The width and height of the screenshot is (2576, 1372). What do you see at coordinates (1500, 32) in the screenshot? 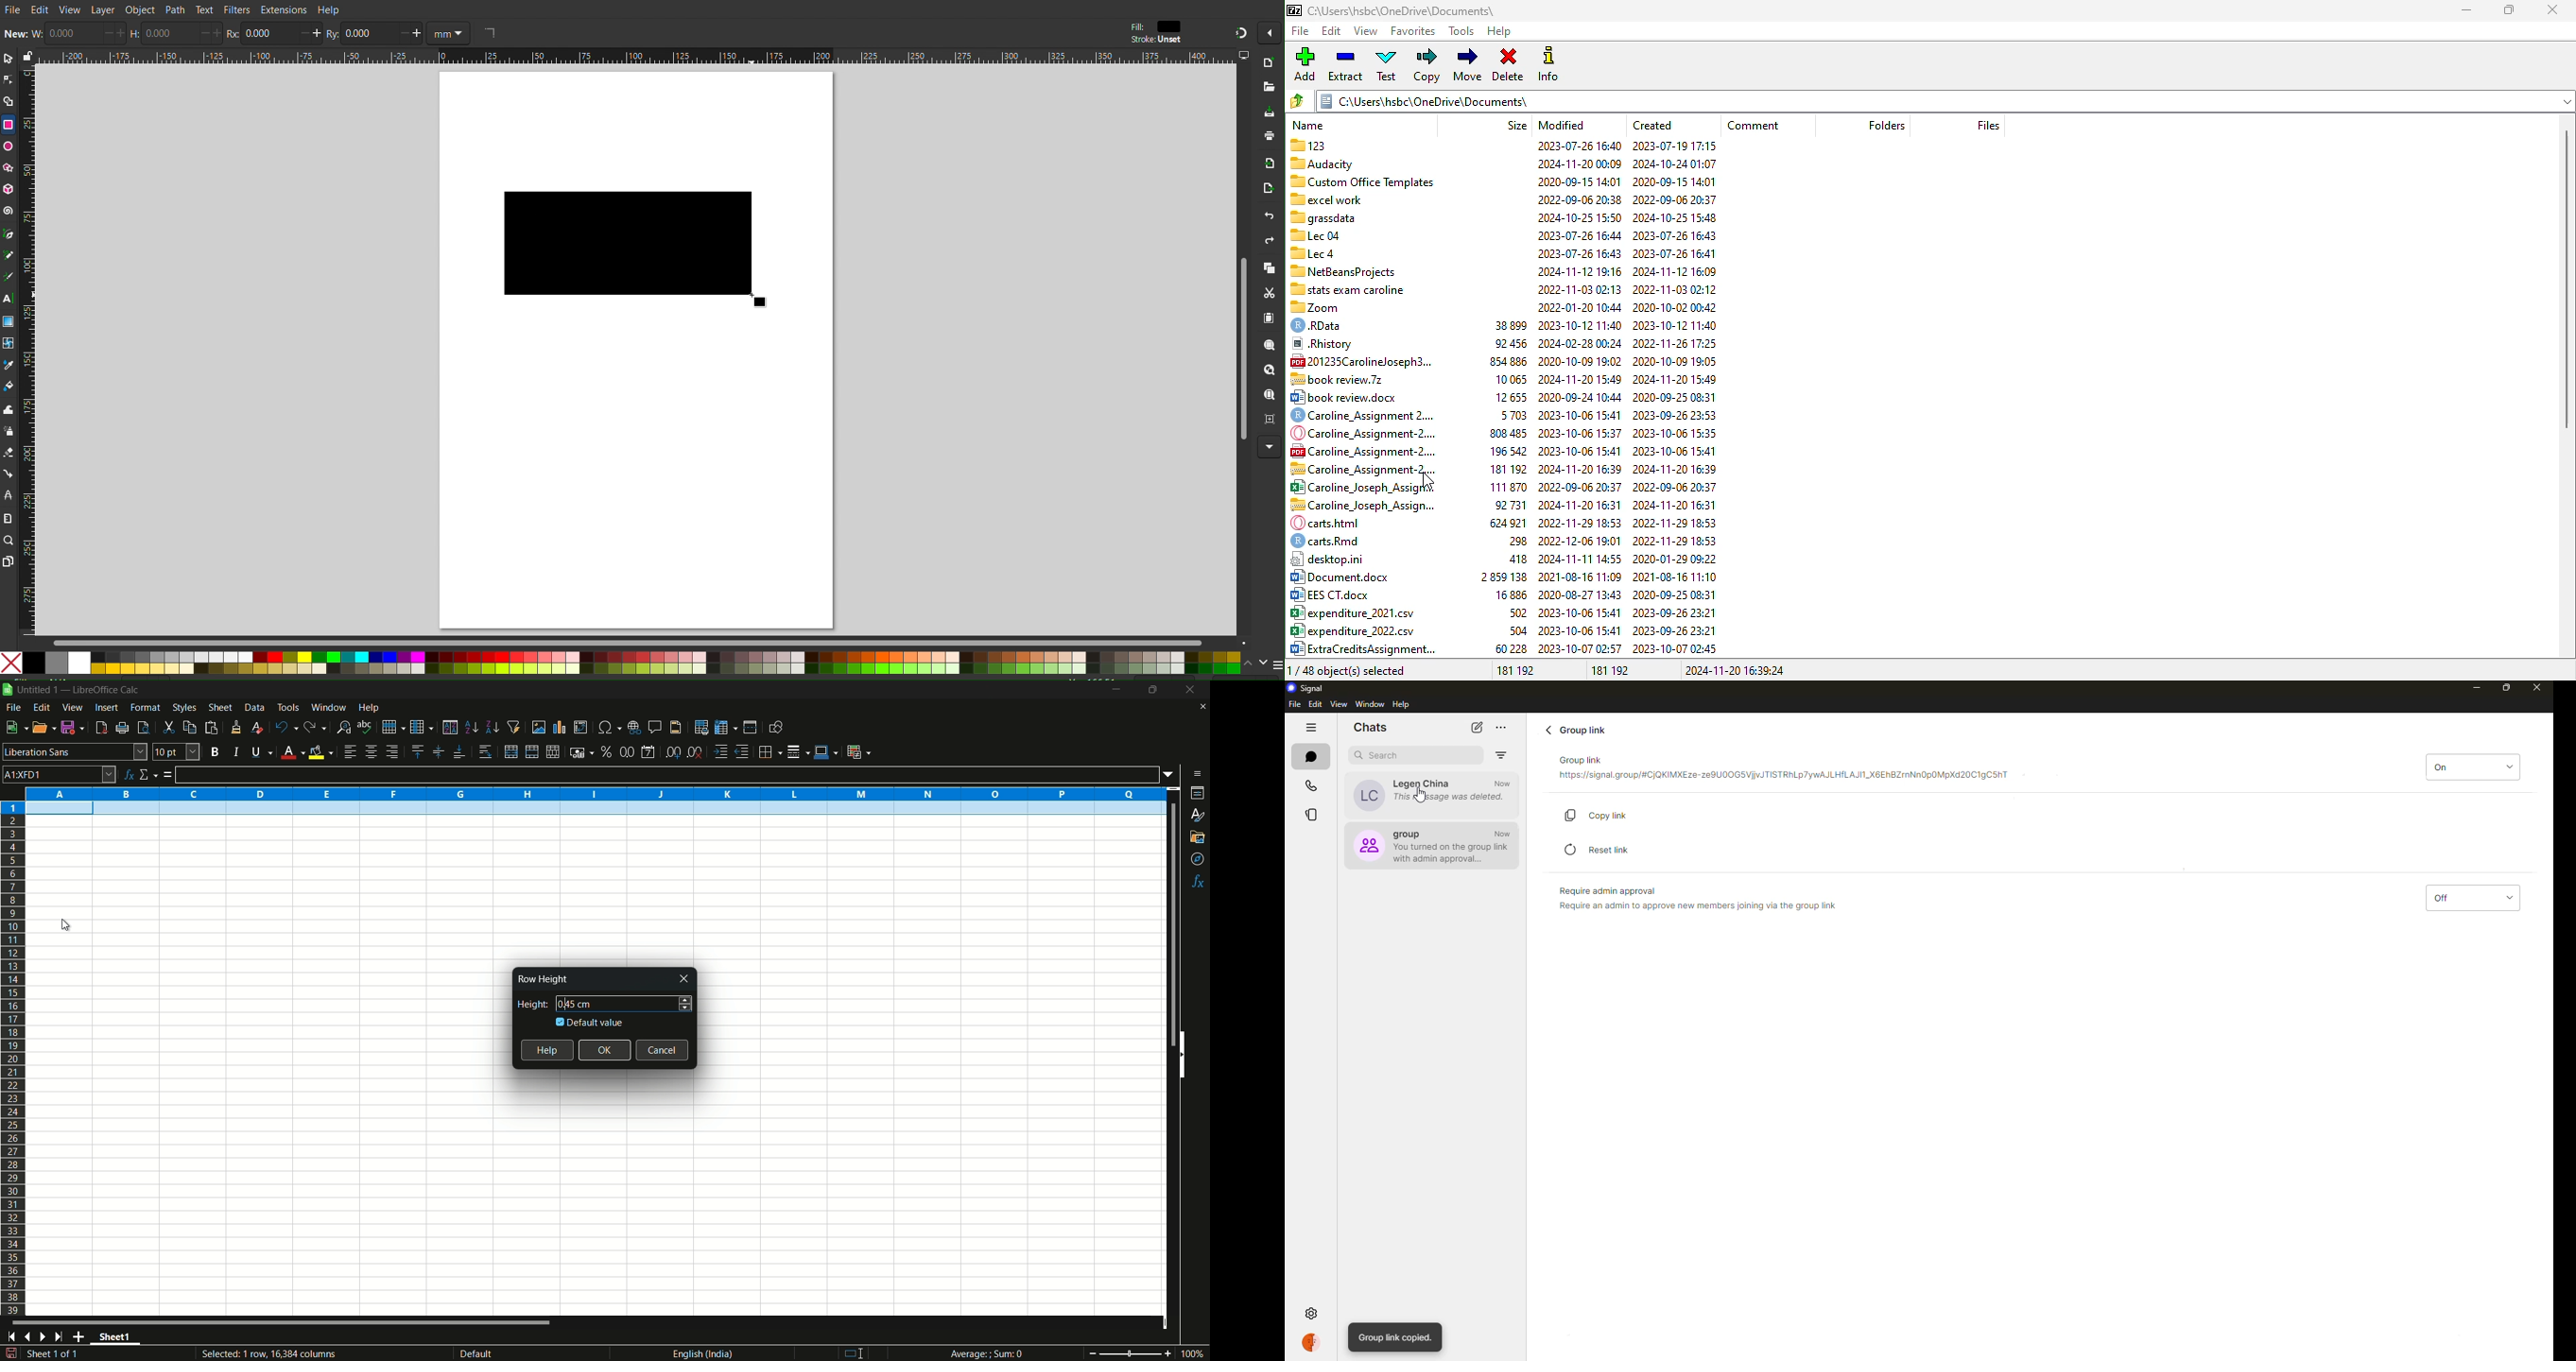
I see `help` at bounding box center [1500, 32].